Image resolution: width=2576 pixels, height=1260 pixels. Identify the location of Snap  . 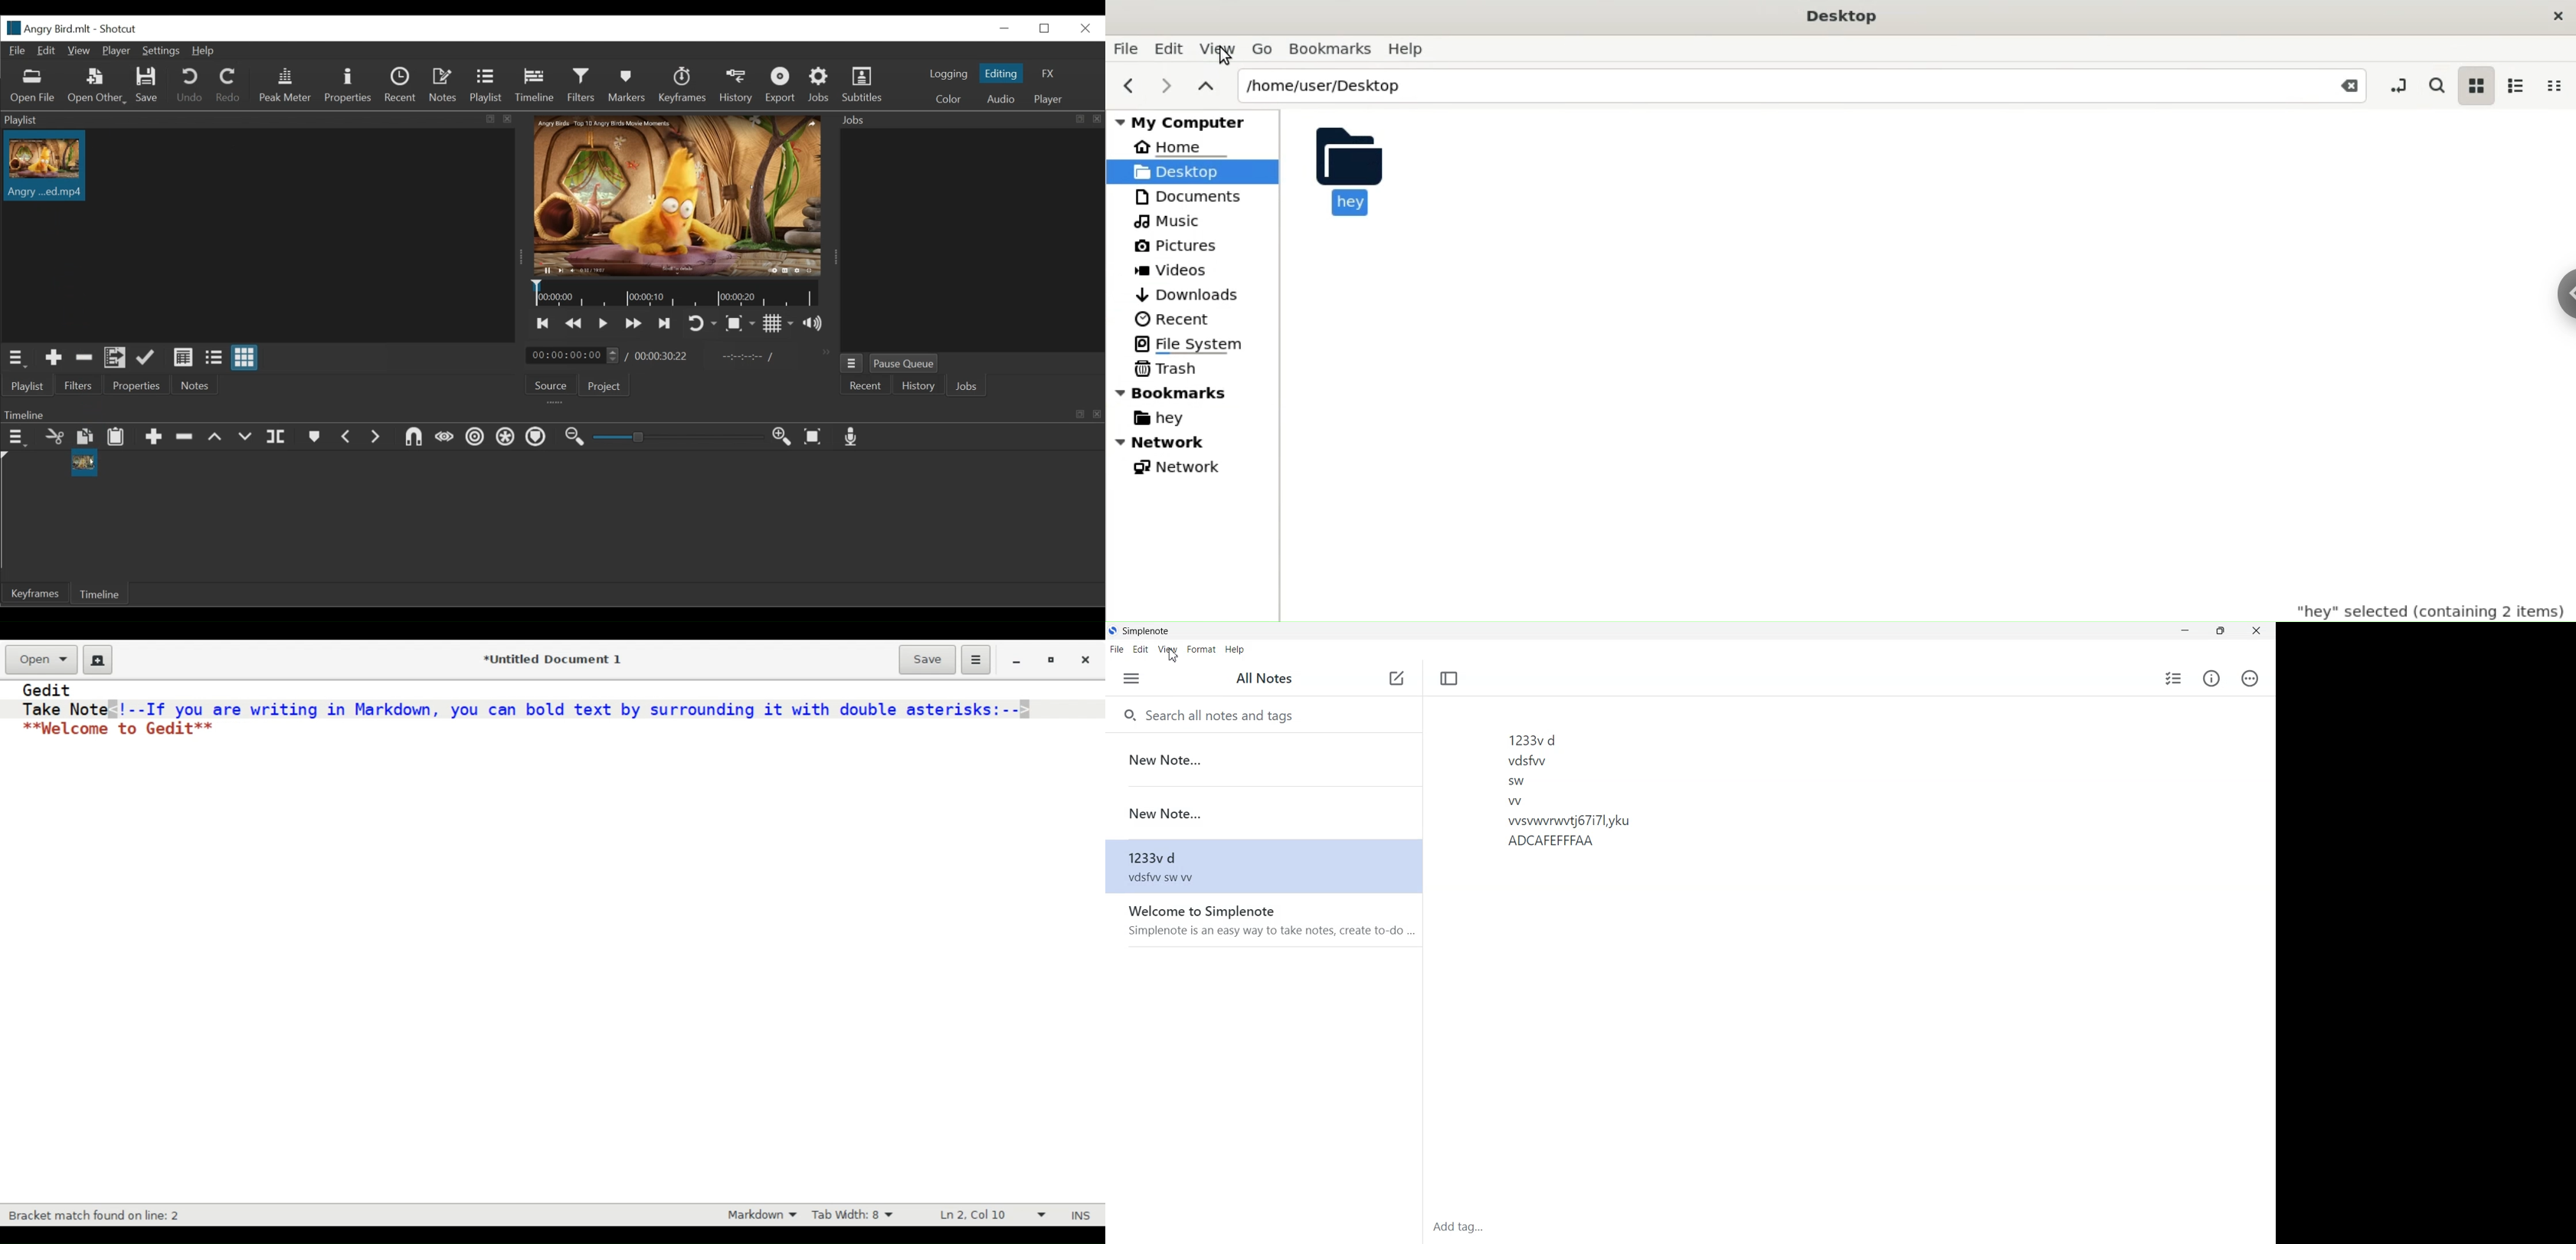
(414, 438).